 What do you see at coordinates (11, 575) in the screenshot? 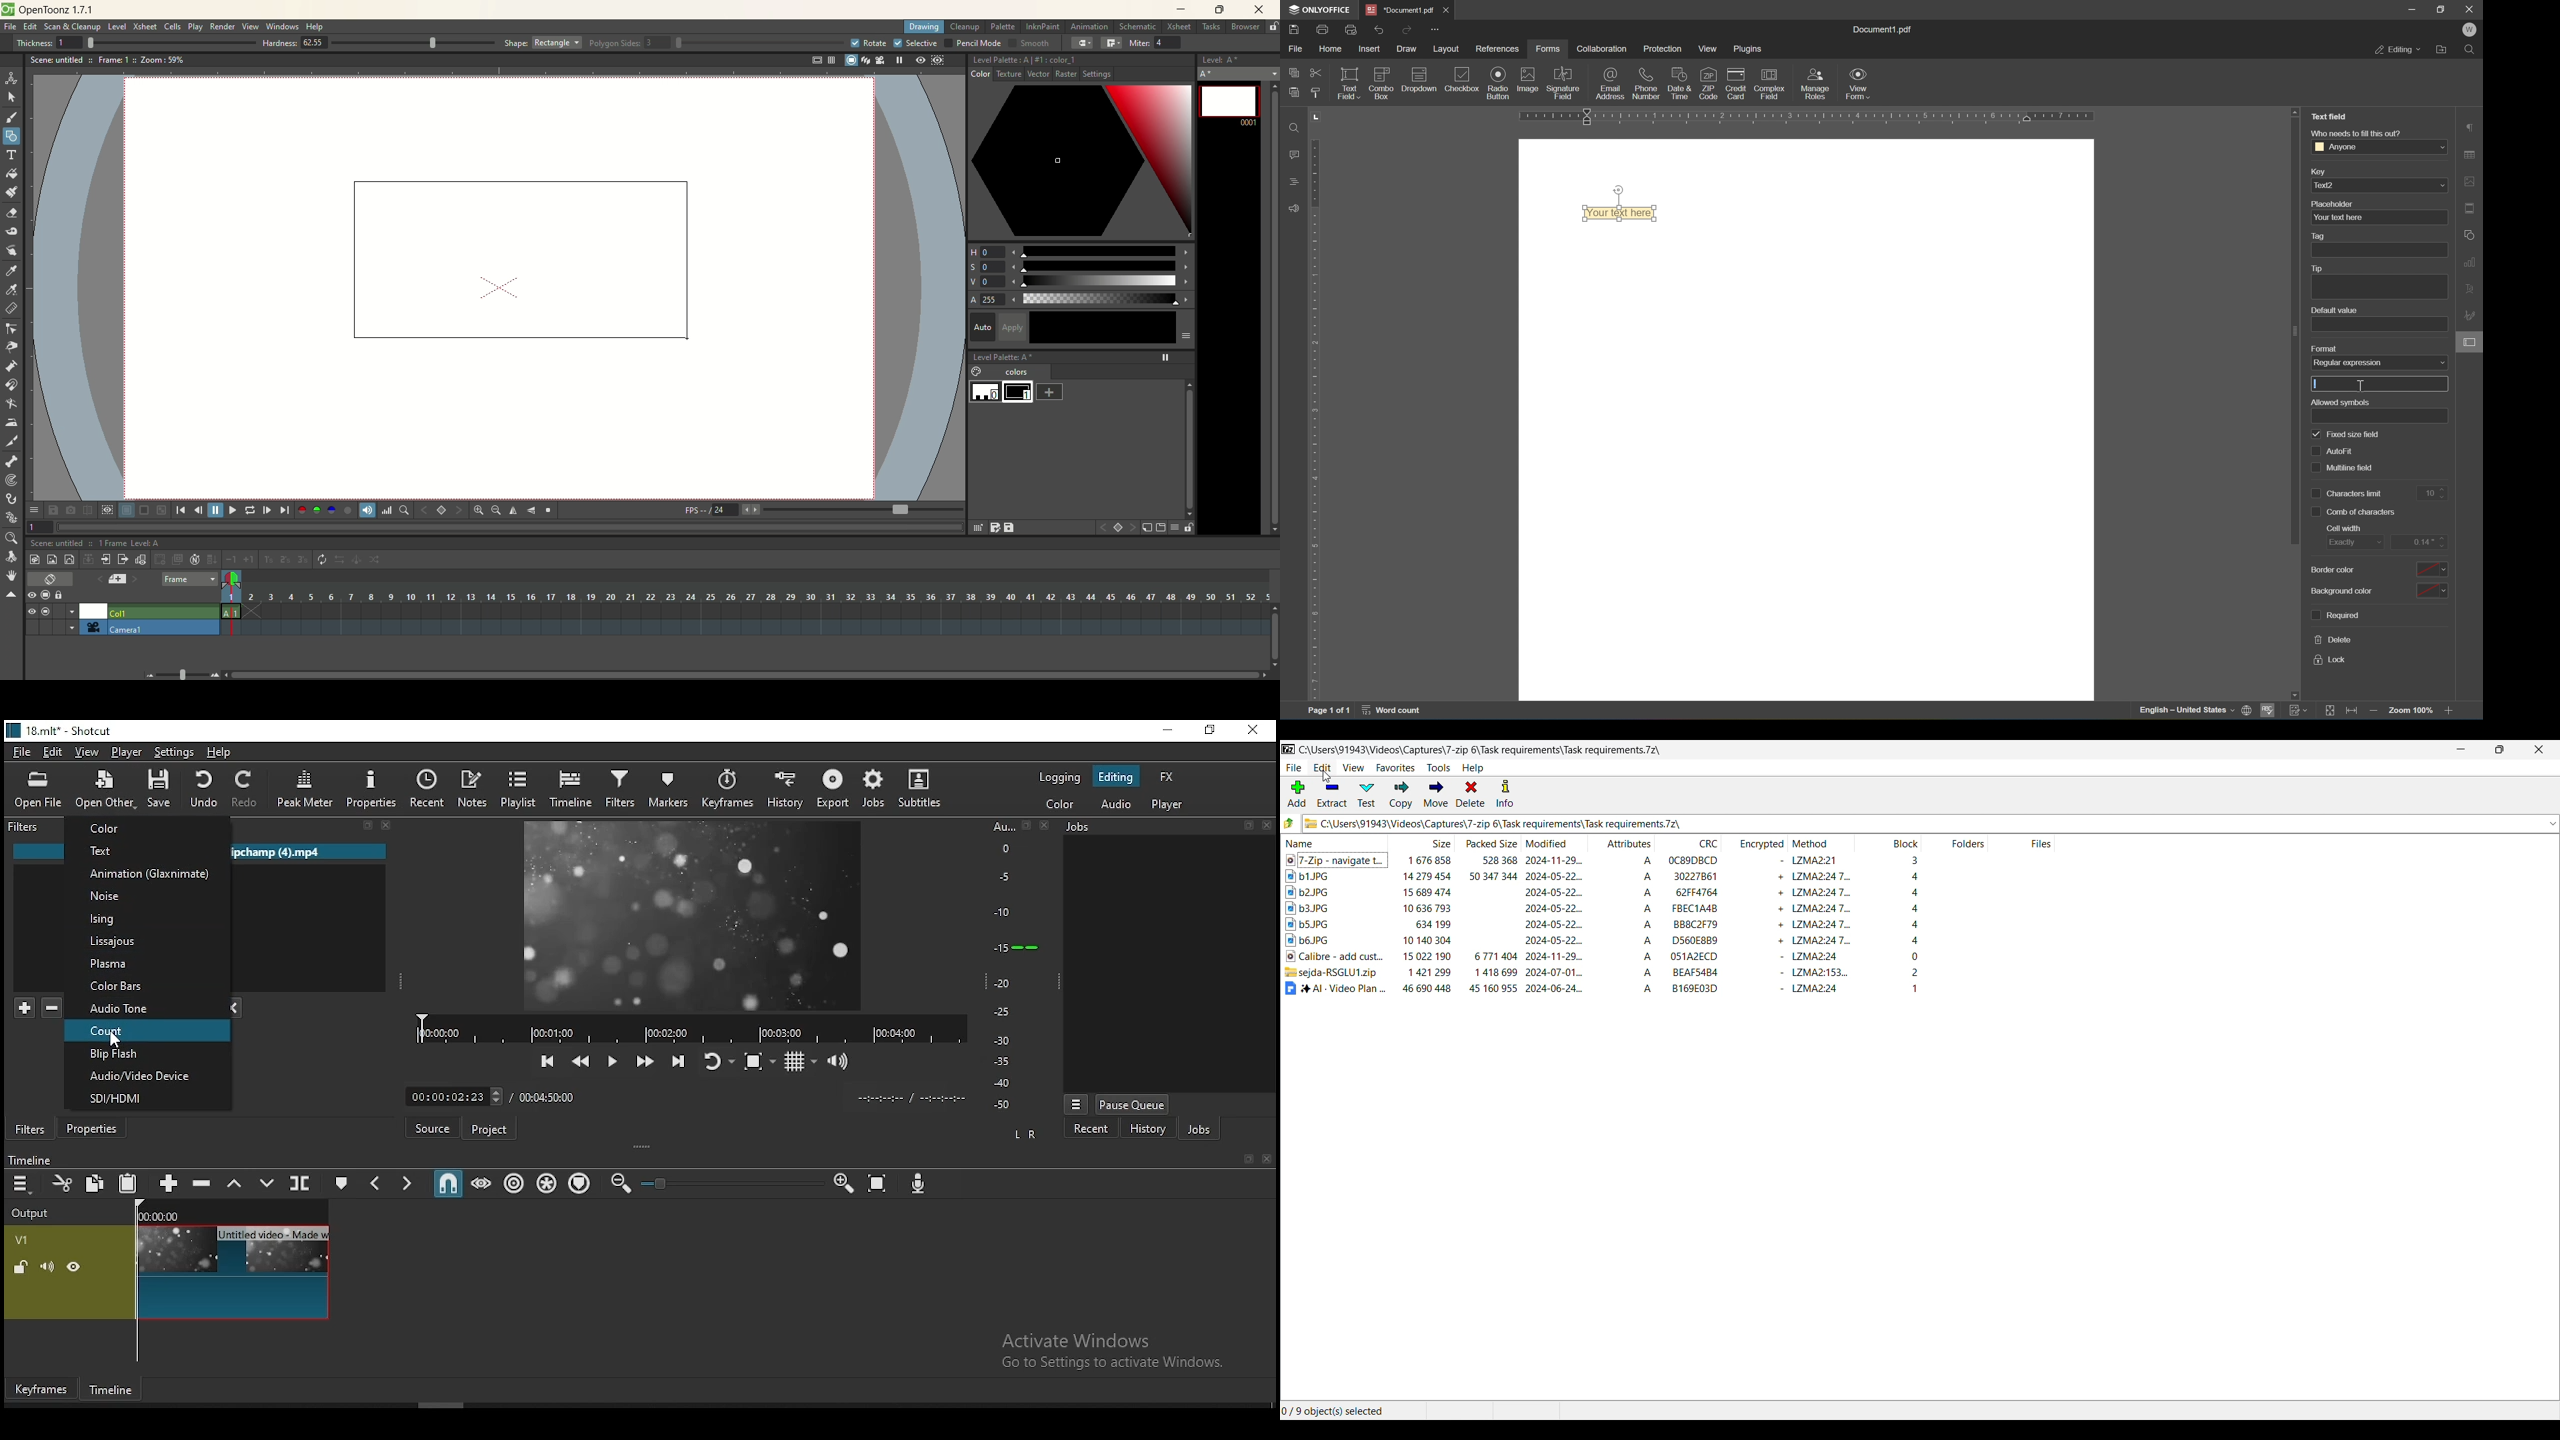
I see `hand` at bounding box center [11, 575].